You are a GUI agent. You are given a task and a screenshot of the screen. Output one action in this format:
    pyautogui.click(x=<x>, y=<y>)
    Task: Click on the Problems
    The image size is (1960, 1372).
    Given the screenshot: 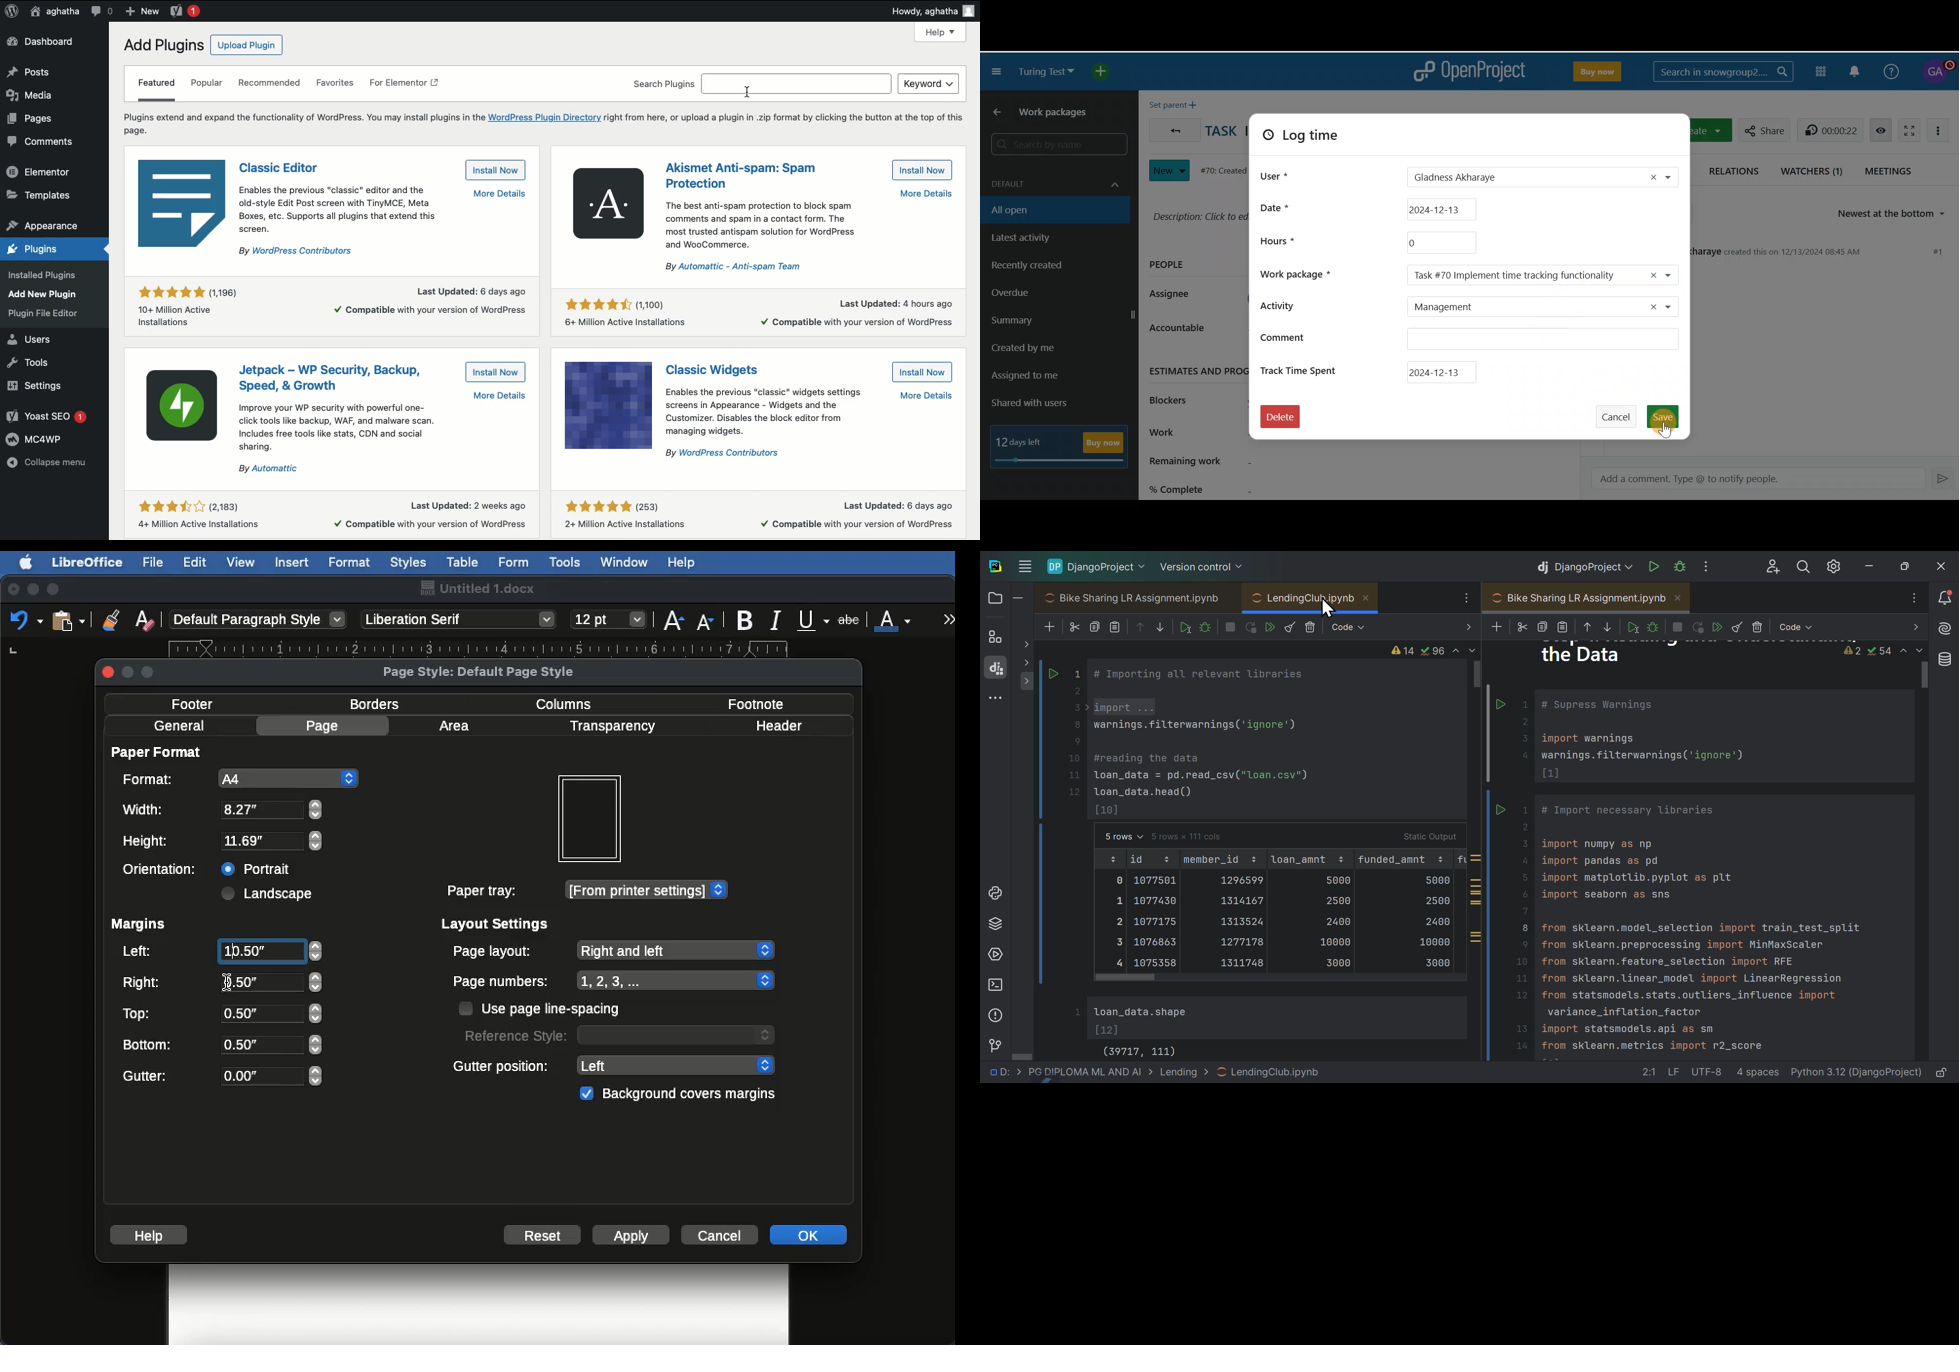 What is the action you would take?
    pyautogui.click(x=995, y=1015)
    